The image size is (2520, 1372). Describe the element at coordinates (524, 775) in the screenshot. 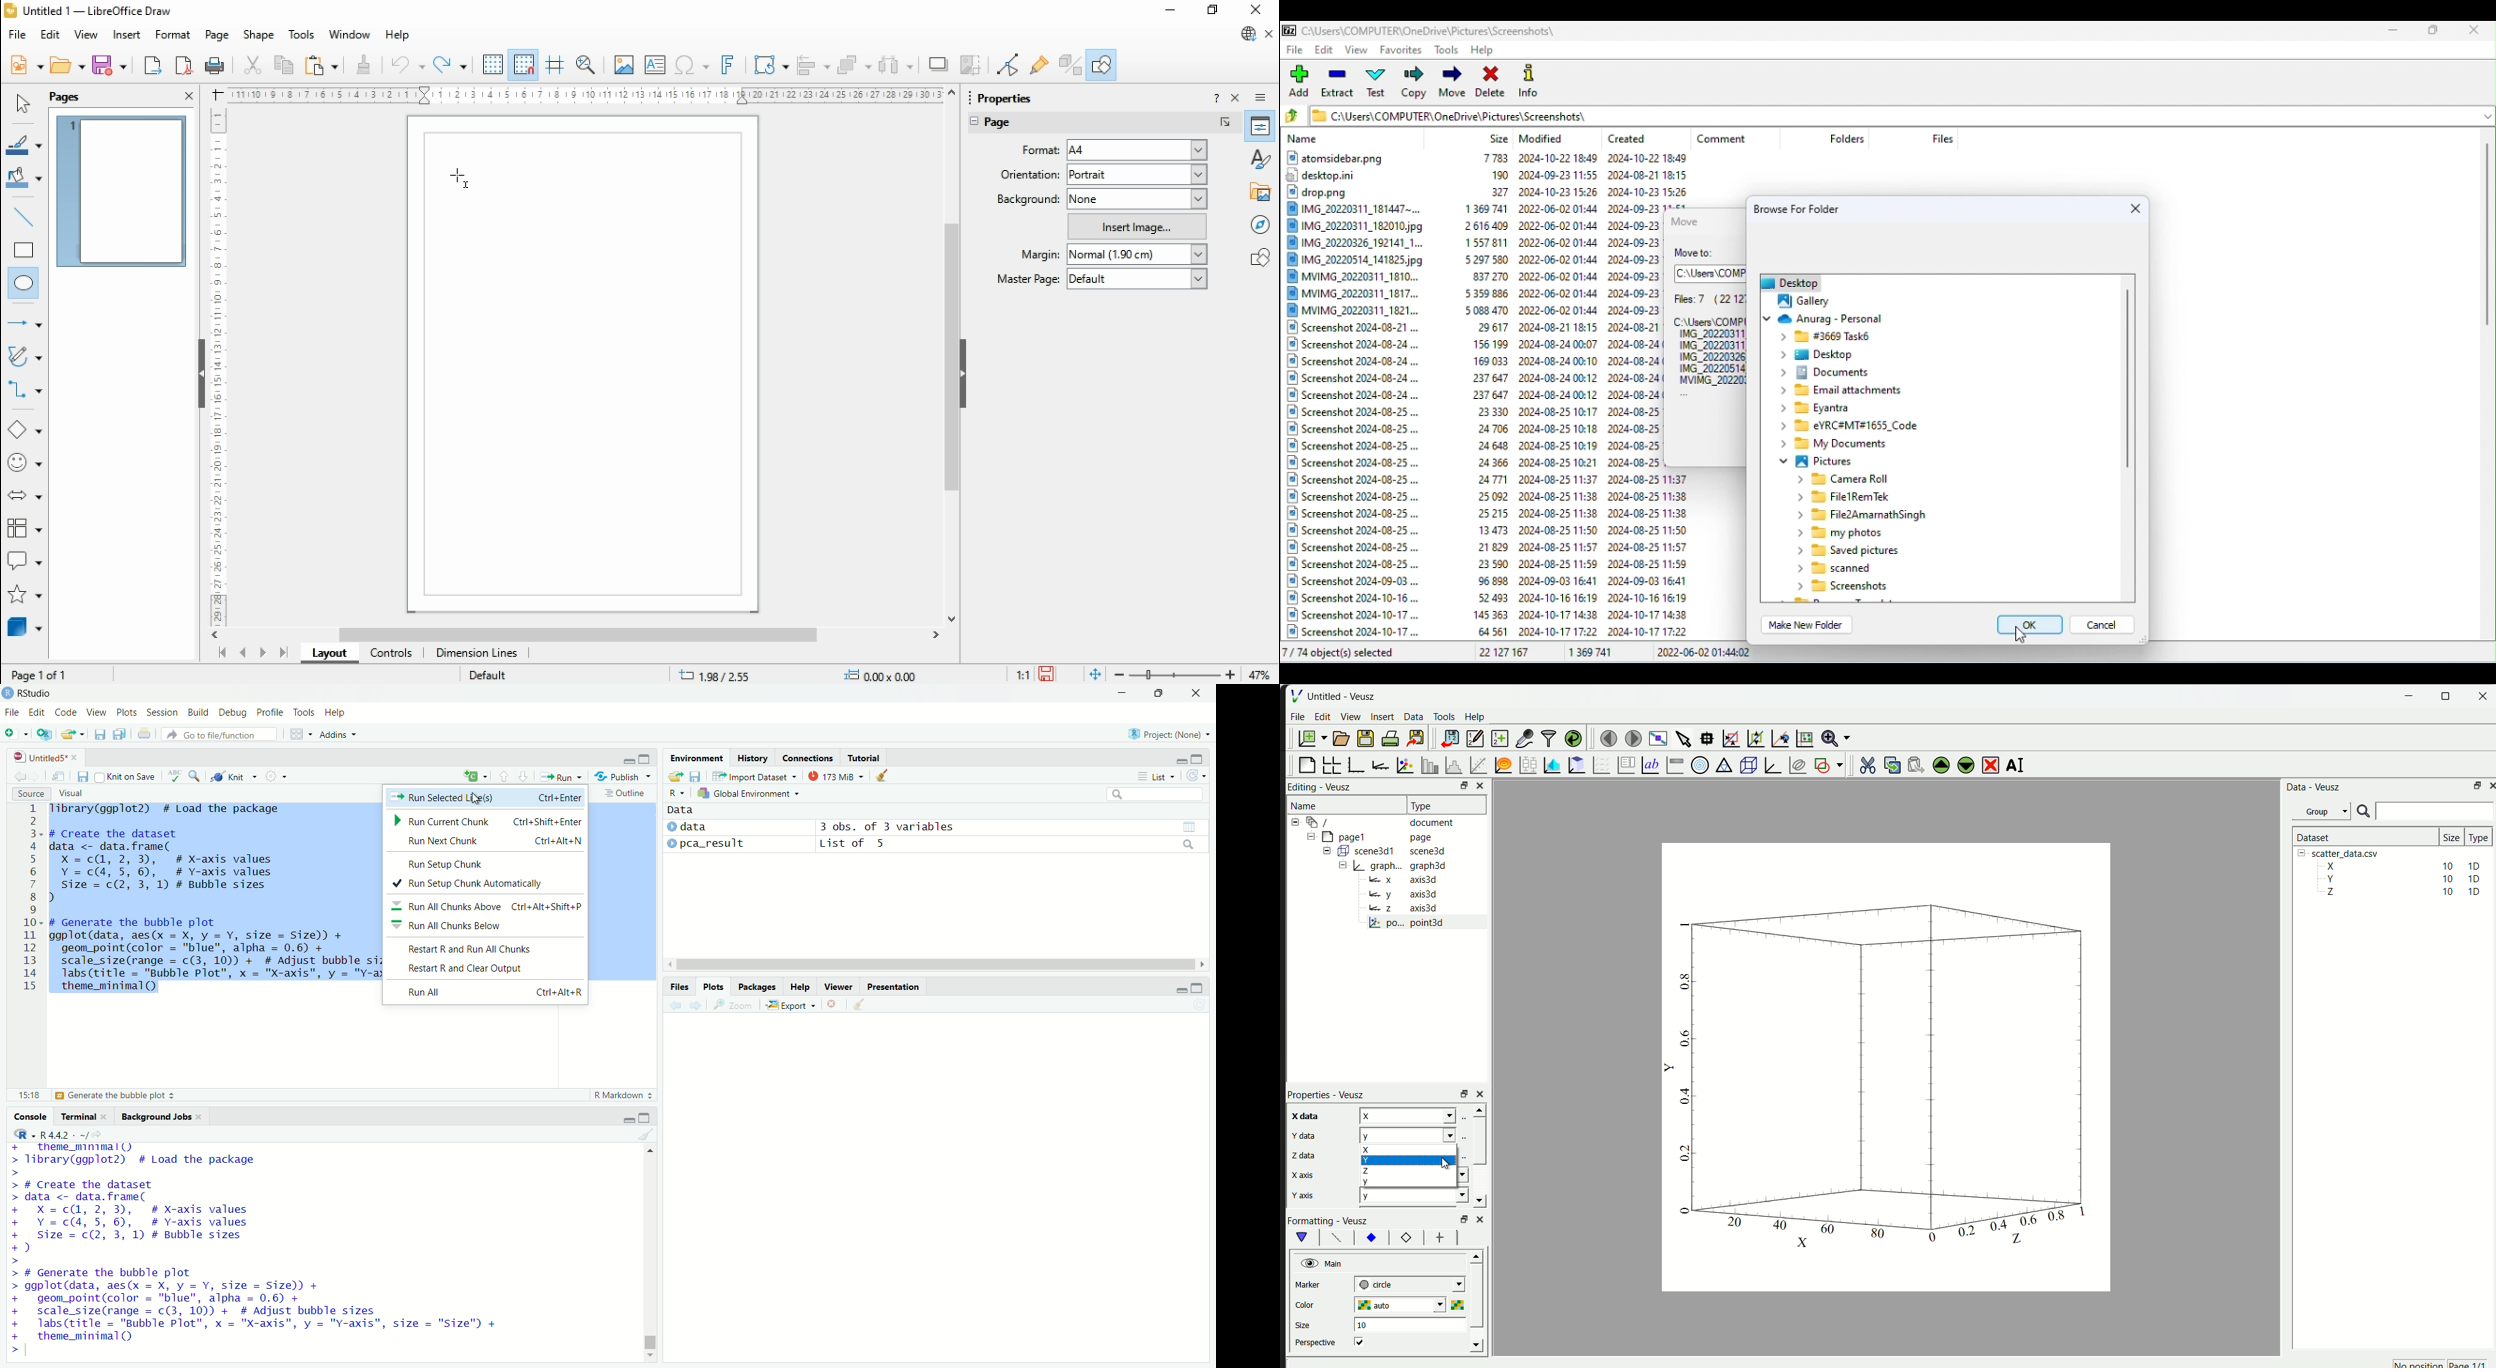

I see `go to next section` at that location.